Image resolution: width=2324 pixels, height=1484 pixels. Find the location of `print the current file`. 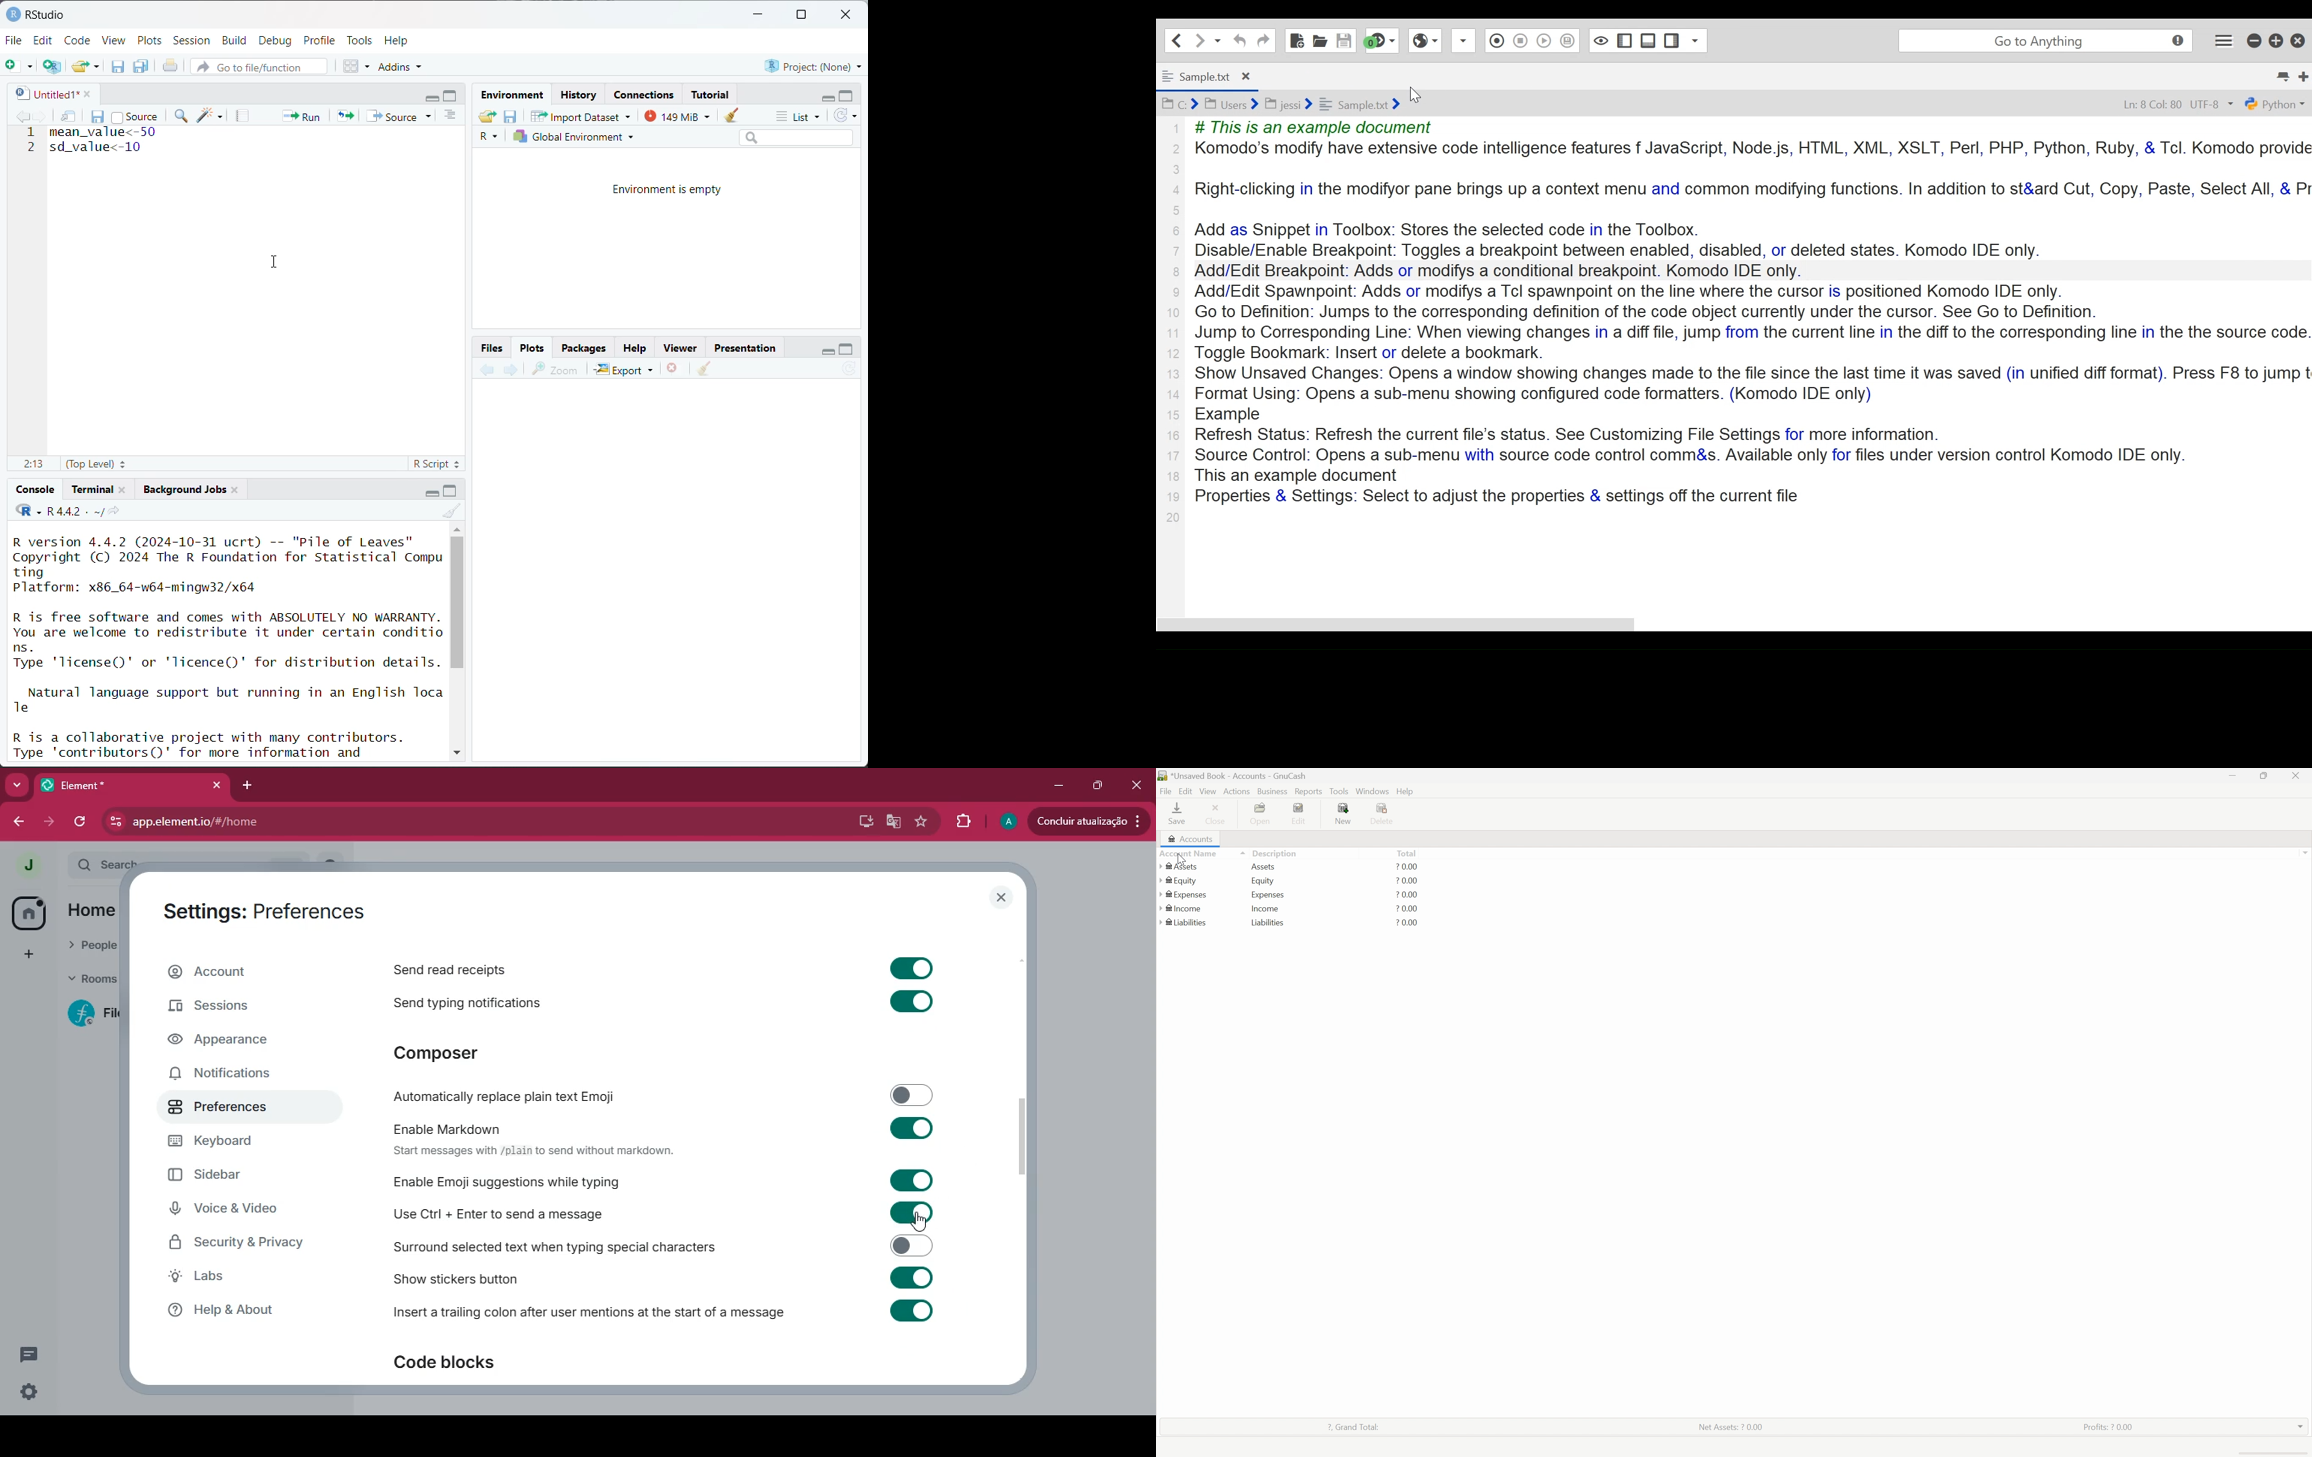

print the current file is located at coordinates (171, 66).